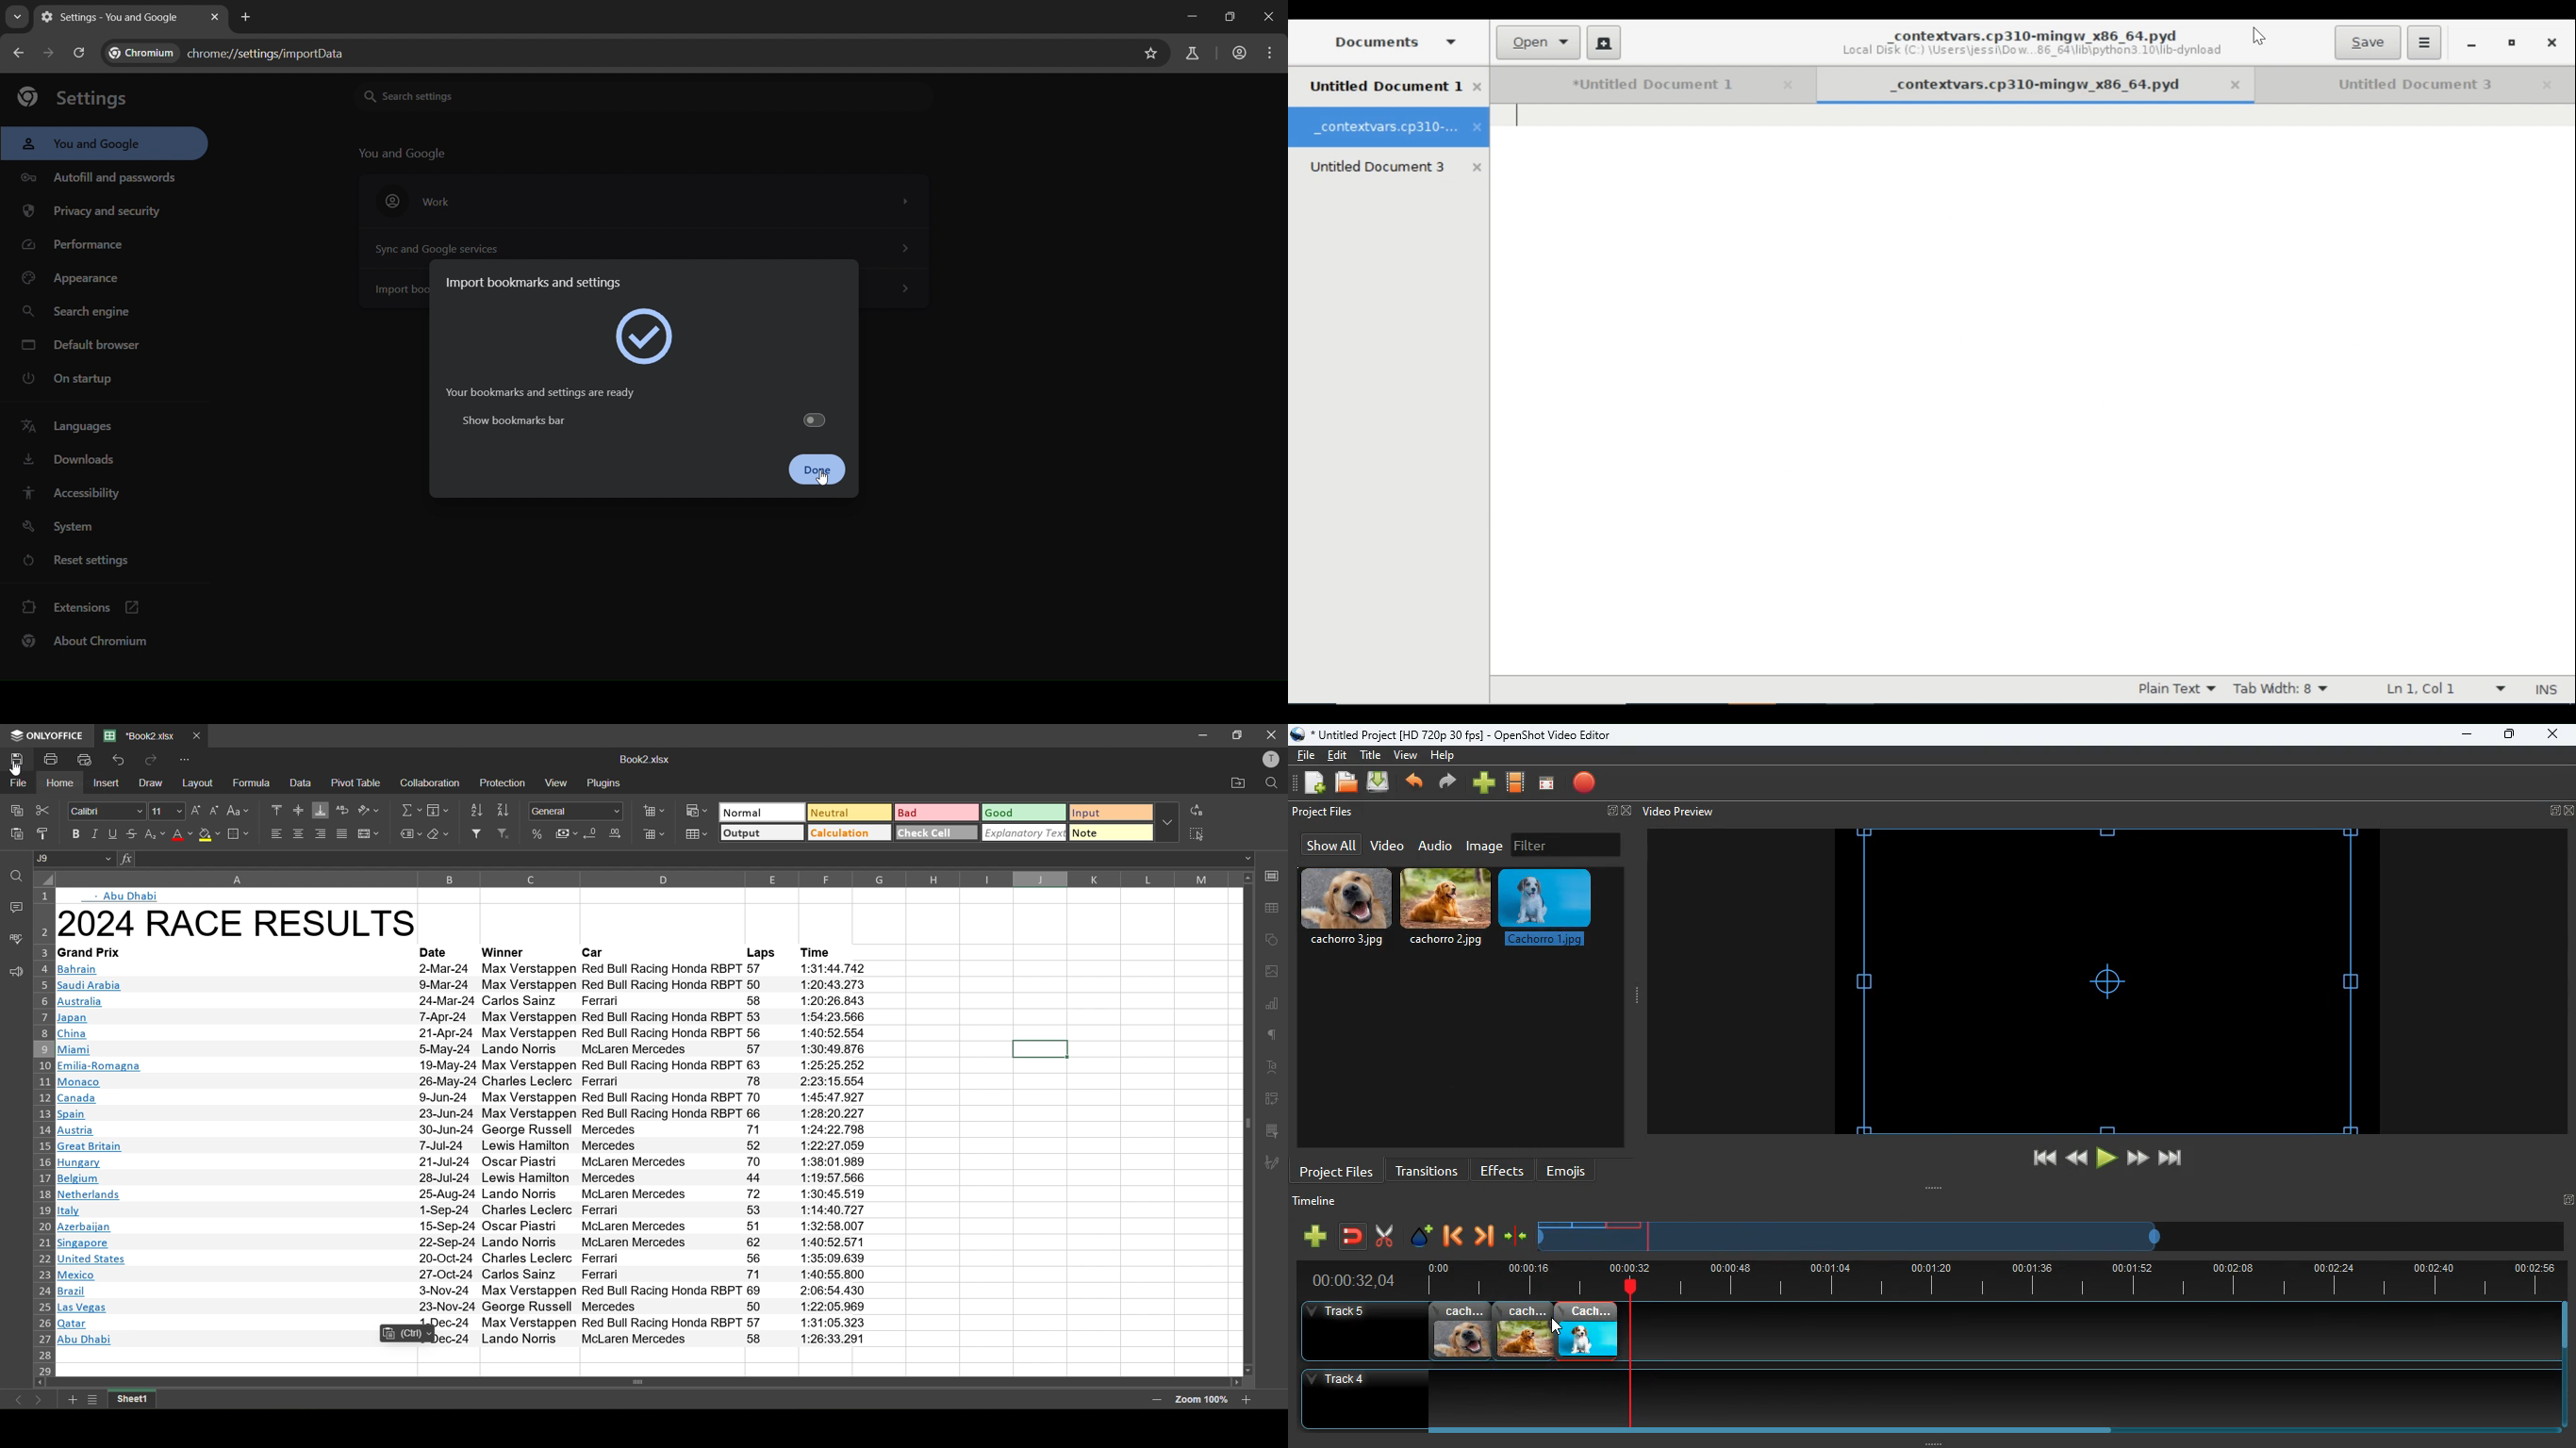 The image size is (2576, 1456). What do you see at coordinates (41, 735) in the screenshot?
I see `app name` at bounding box center [41, 735].